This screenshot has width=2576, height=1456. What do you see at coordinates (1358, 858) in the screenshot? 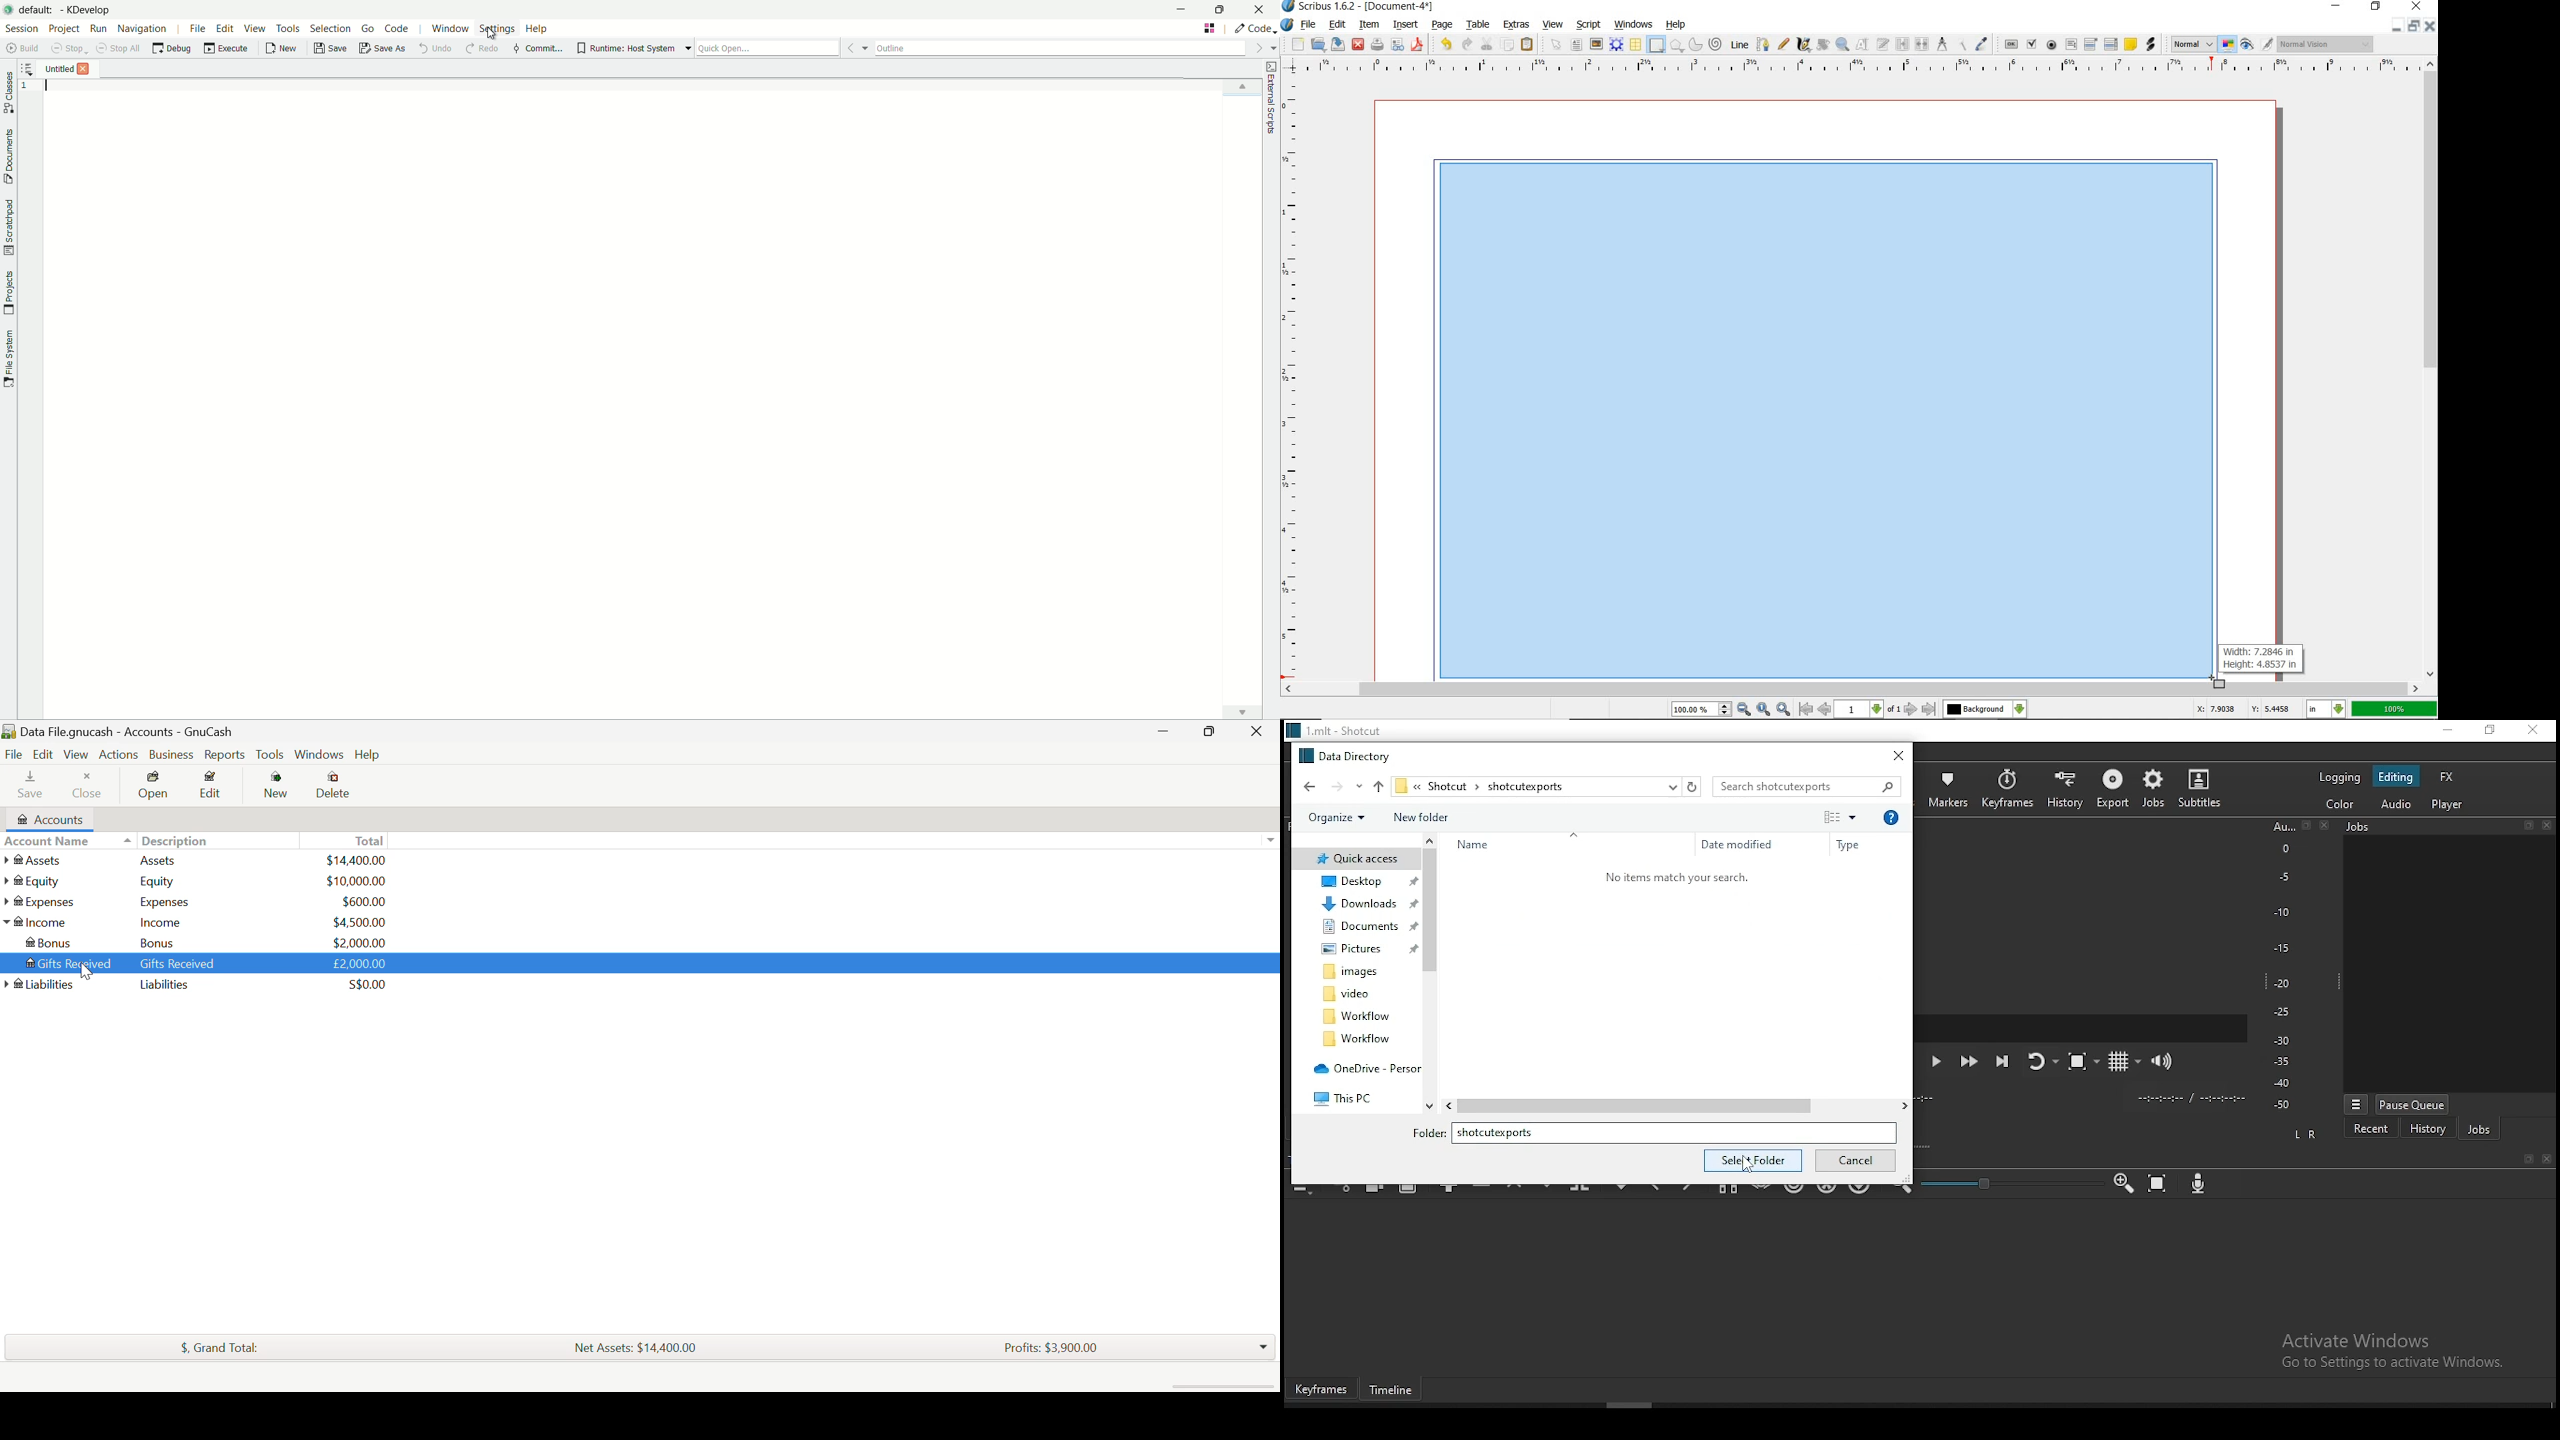
I see `local folder` at bounding box center [1358, 858].